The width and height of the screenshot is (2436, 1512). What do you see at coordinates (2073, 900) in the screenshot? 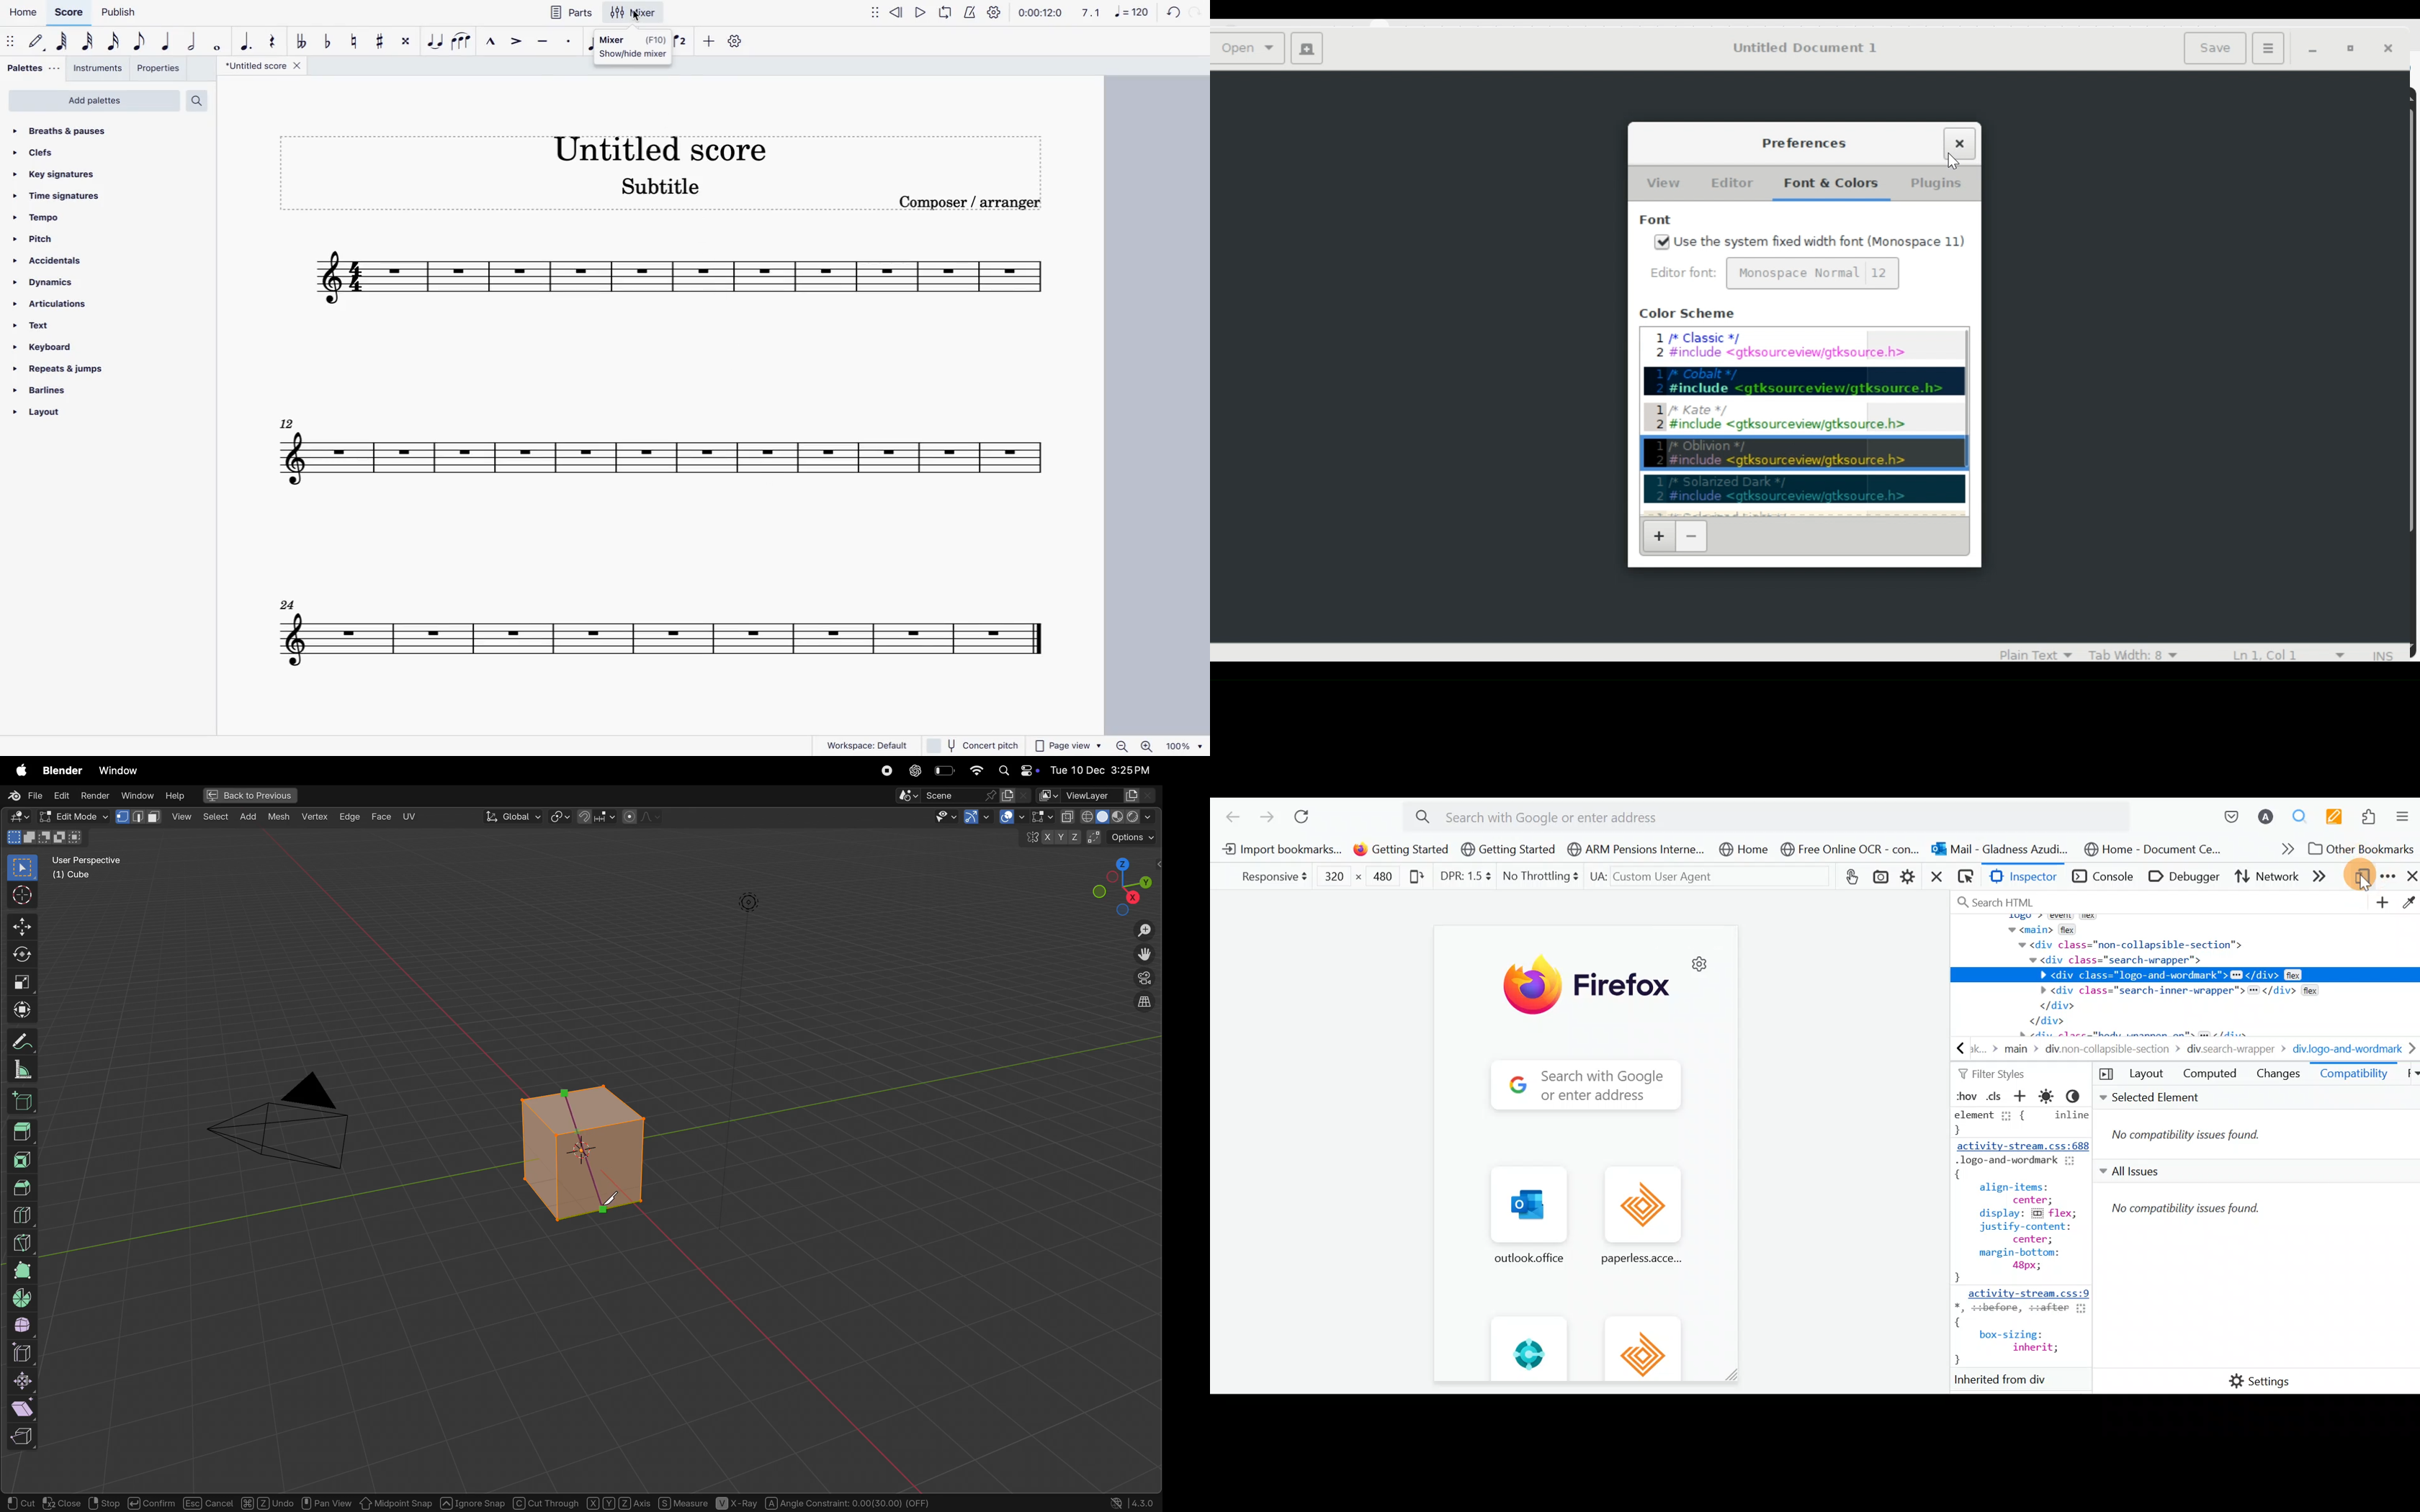
I see `Search bar` at bounding box center [2073, 900].